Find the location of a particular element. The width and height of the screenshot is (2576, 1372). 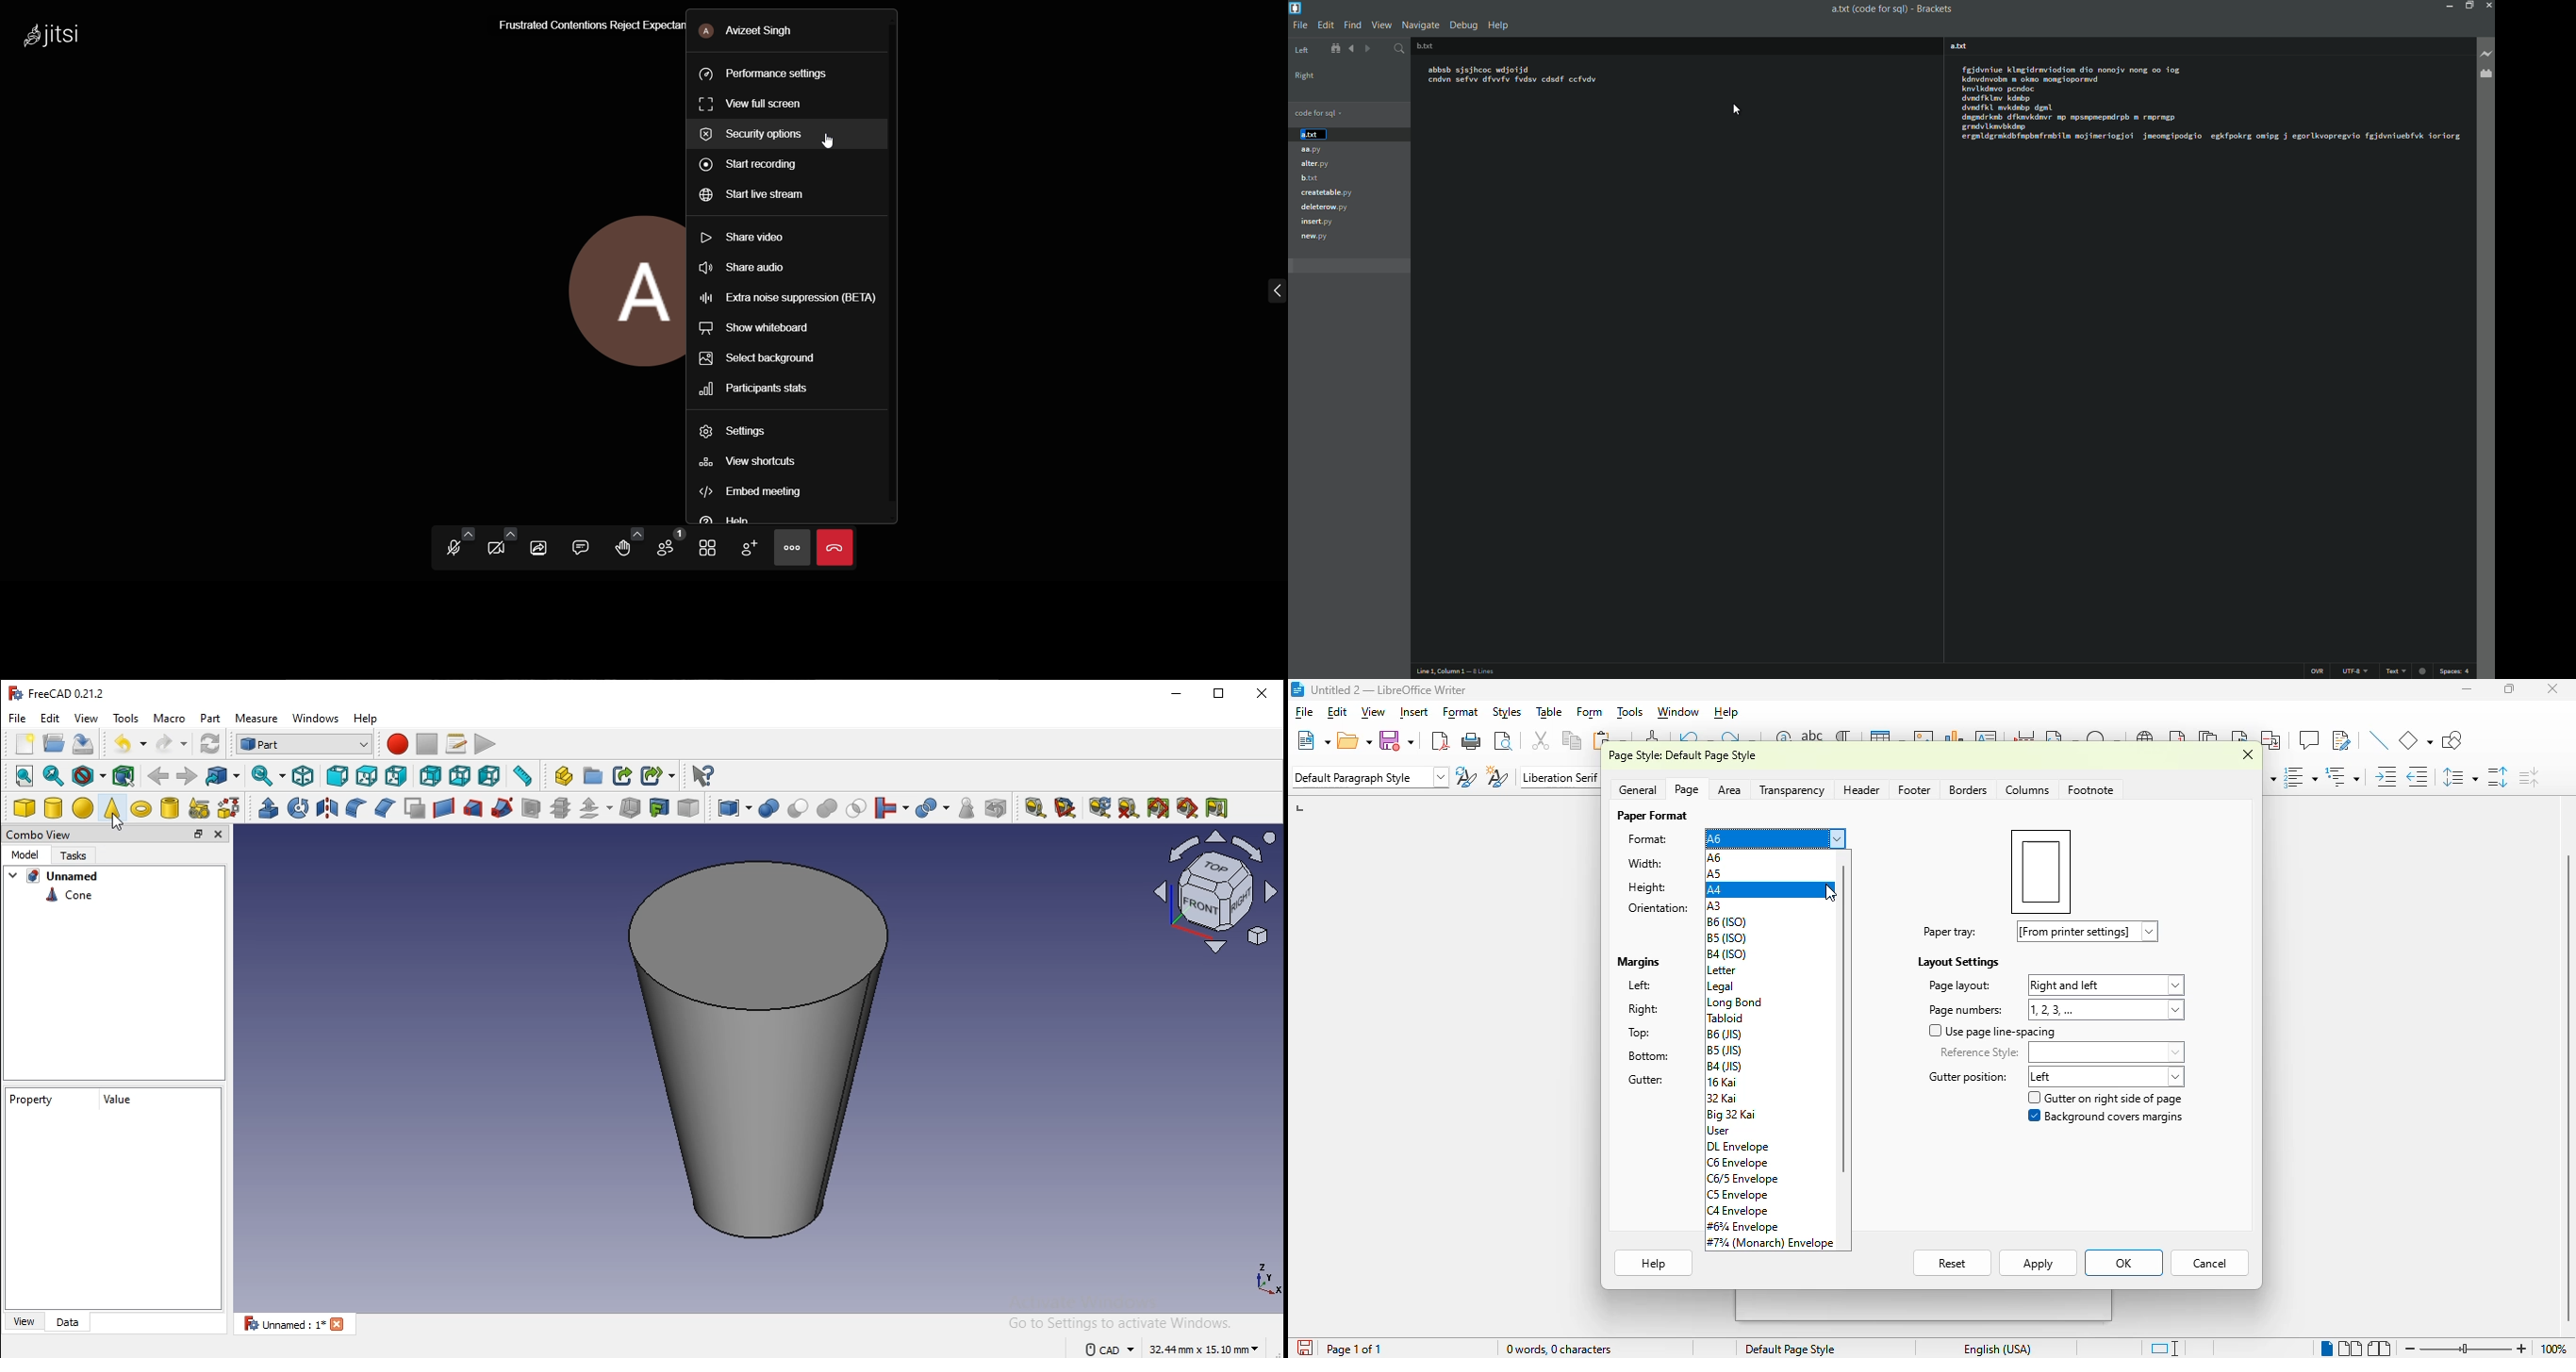

insert line is located at coordinates (2378, 739).